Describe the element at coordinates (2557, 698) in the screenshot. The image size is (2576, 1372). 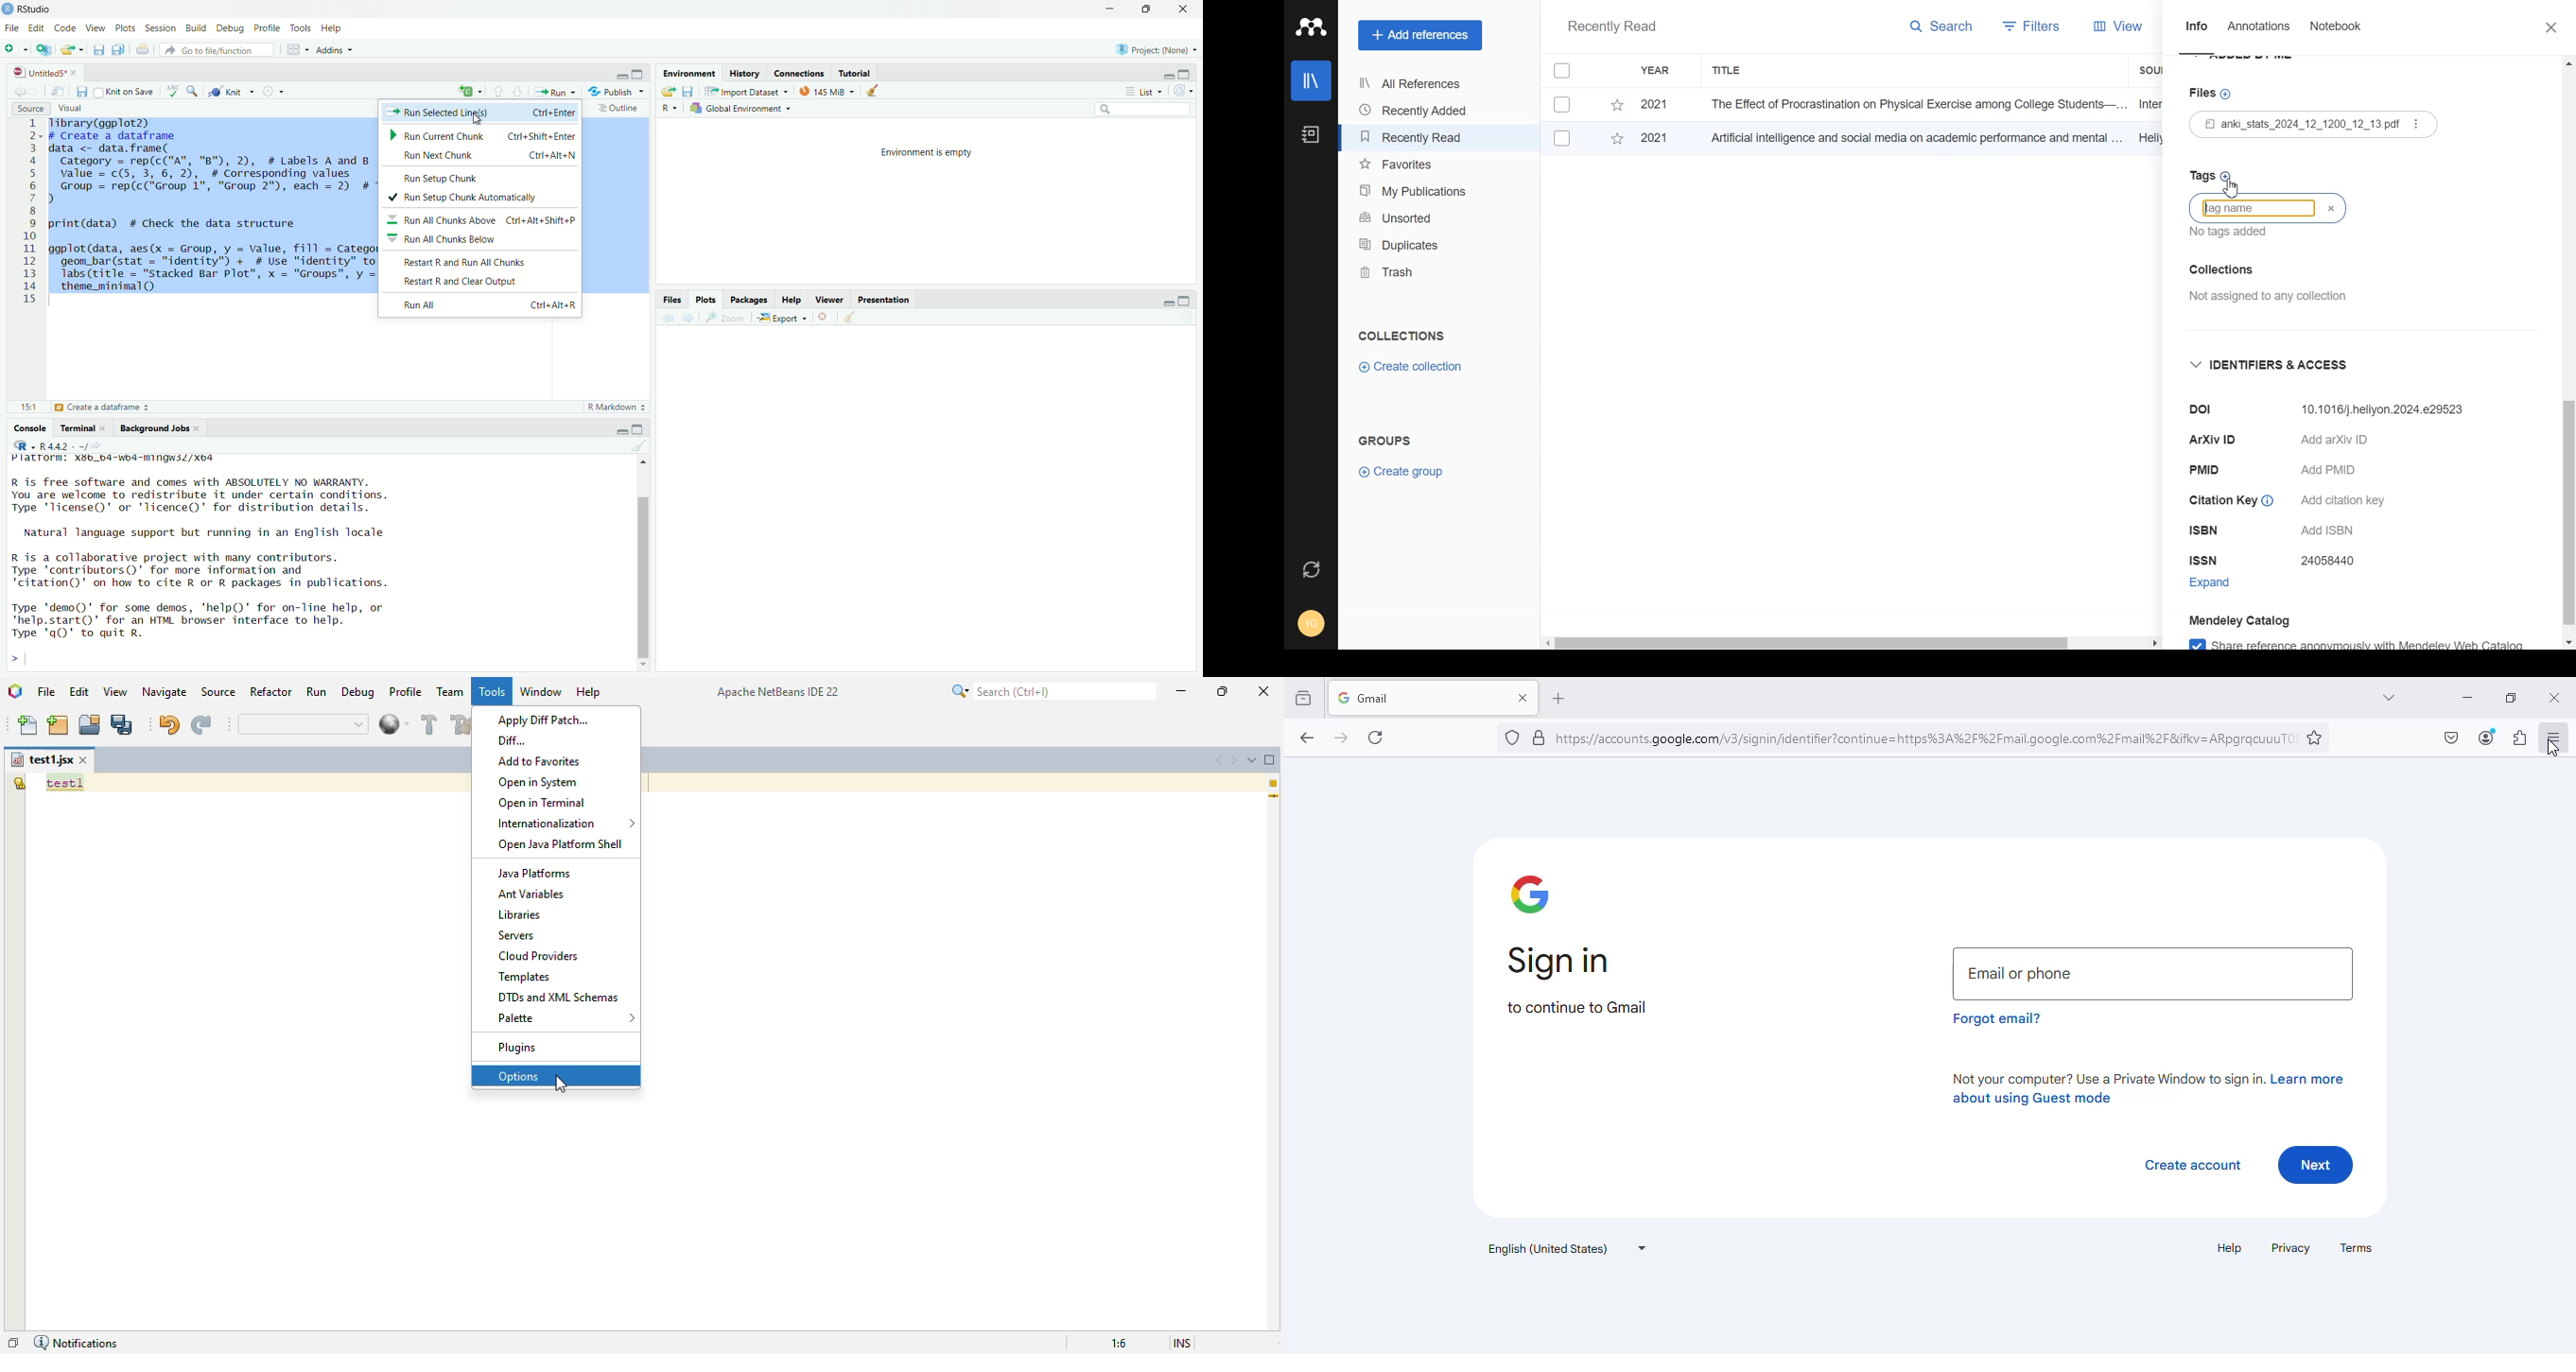
I see `close` at that location.